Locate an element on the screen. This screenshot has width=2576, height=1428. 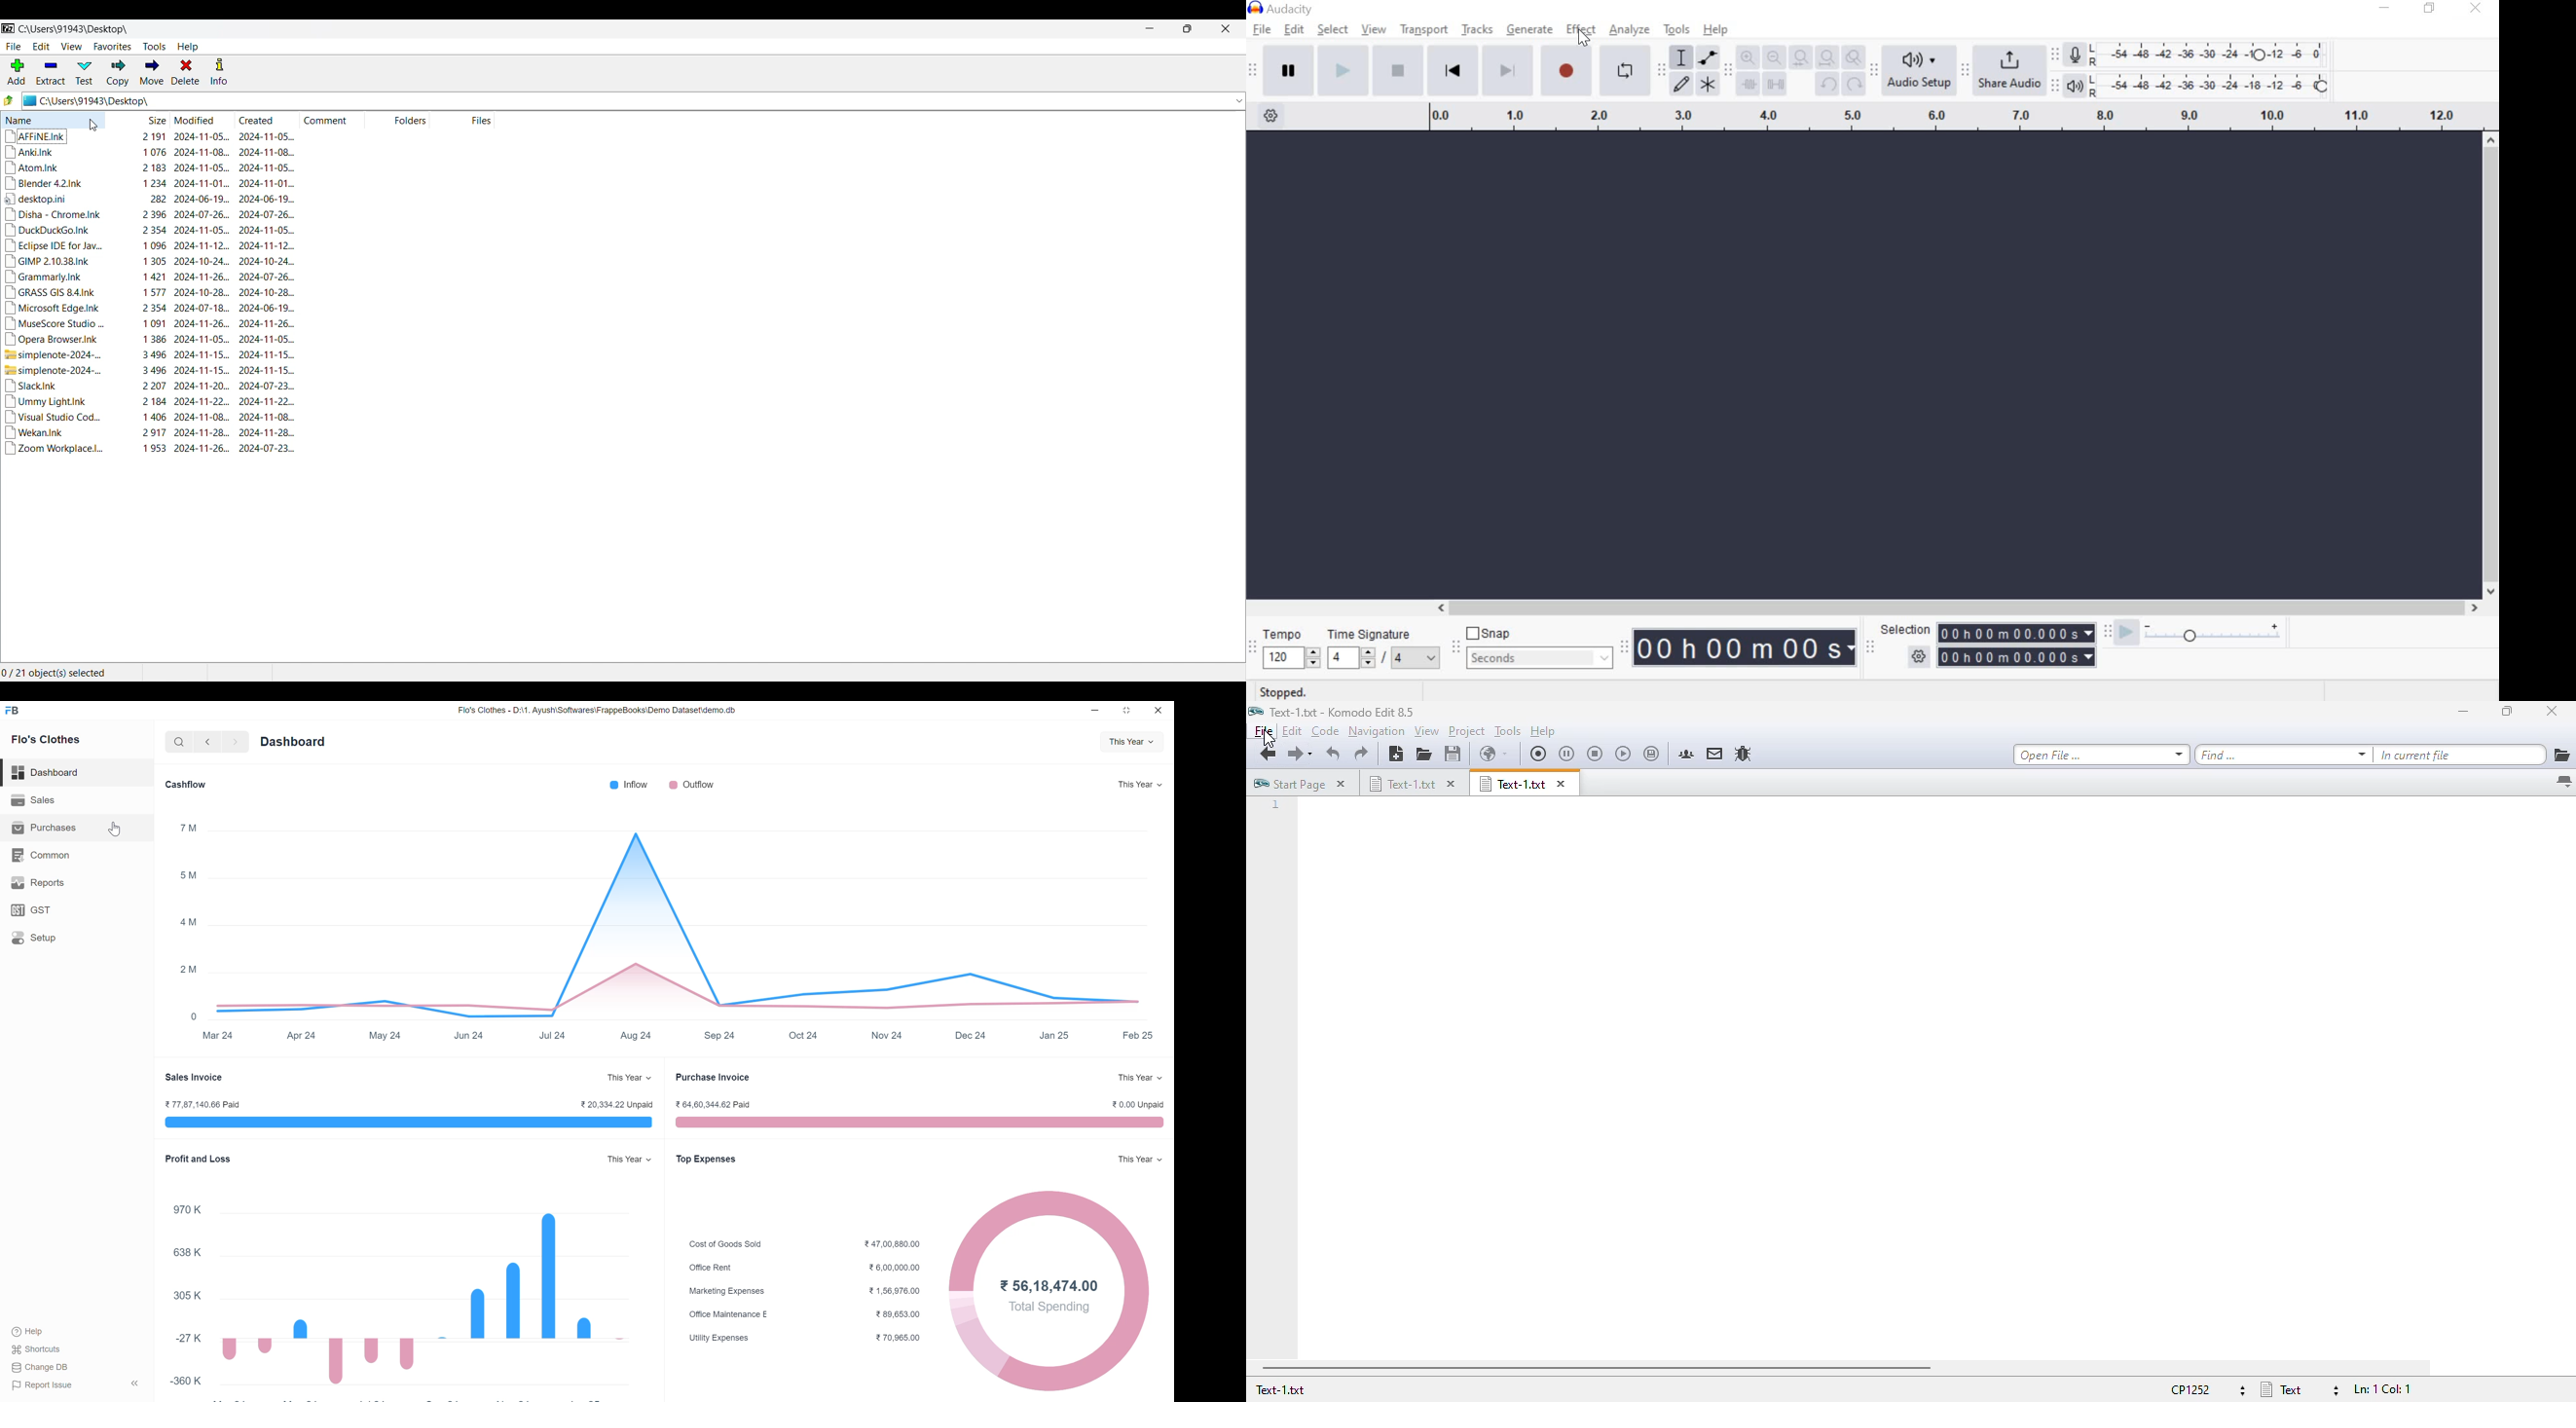
in current file is located at coordinates (2460, 755).